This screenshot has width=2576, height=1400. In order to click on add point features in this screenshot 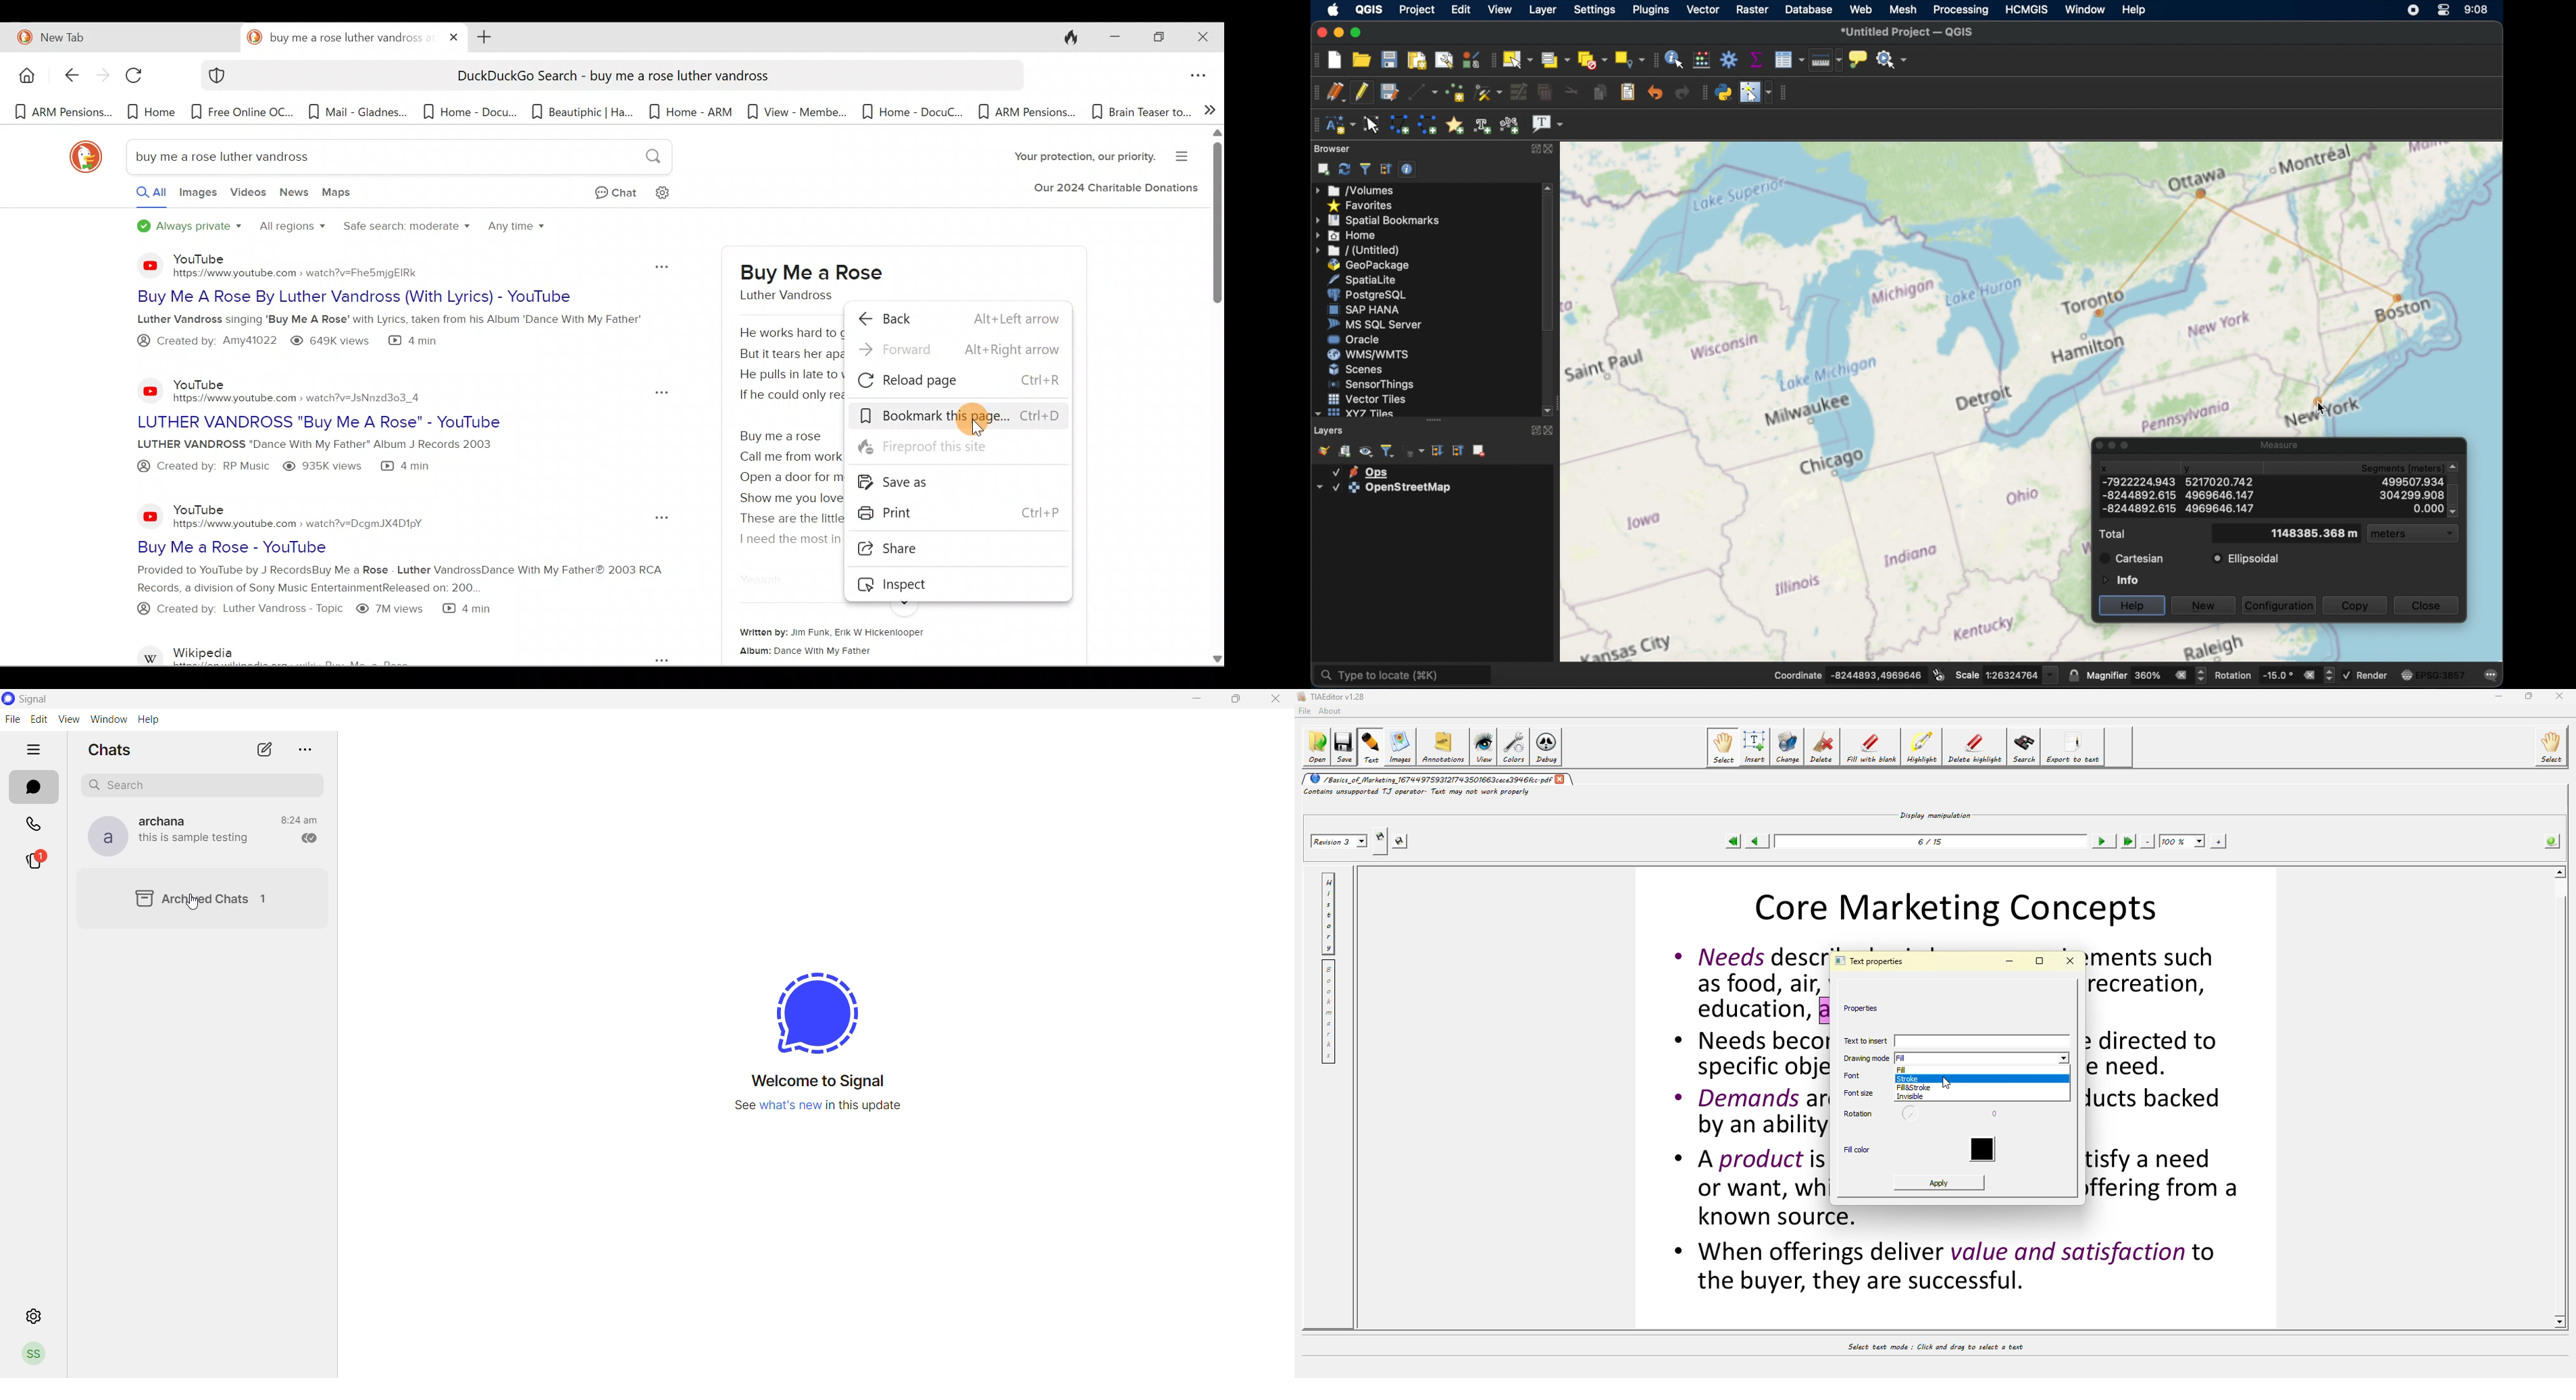, I will do `click(1455, 92)`.